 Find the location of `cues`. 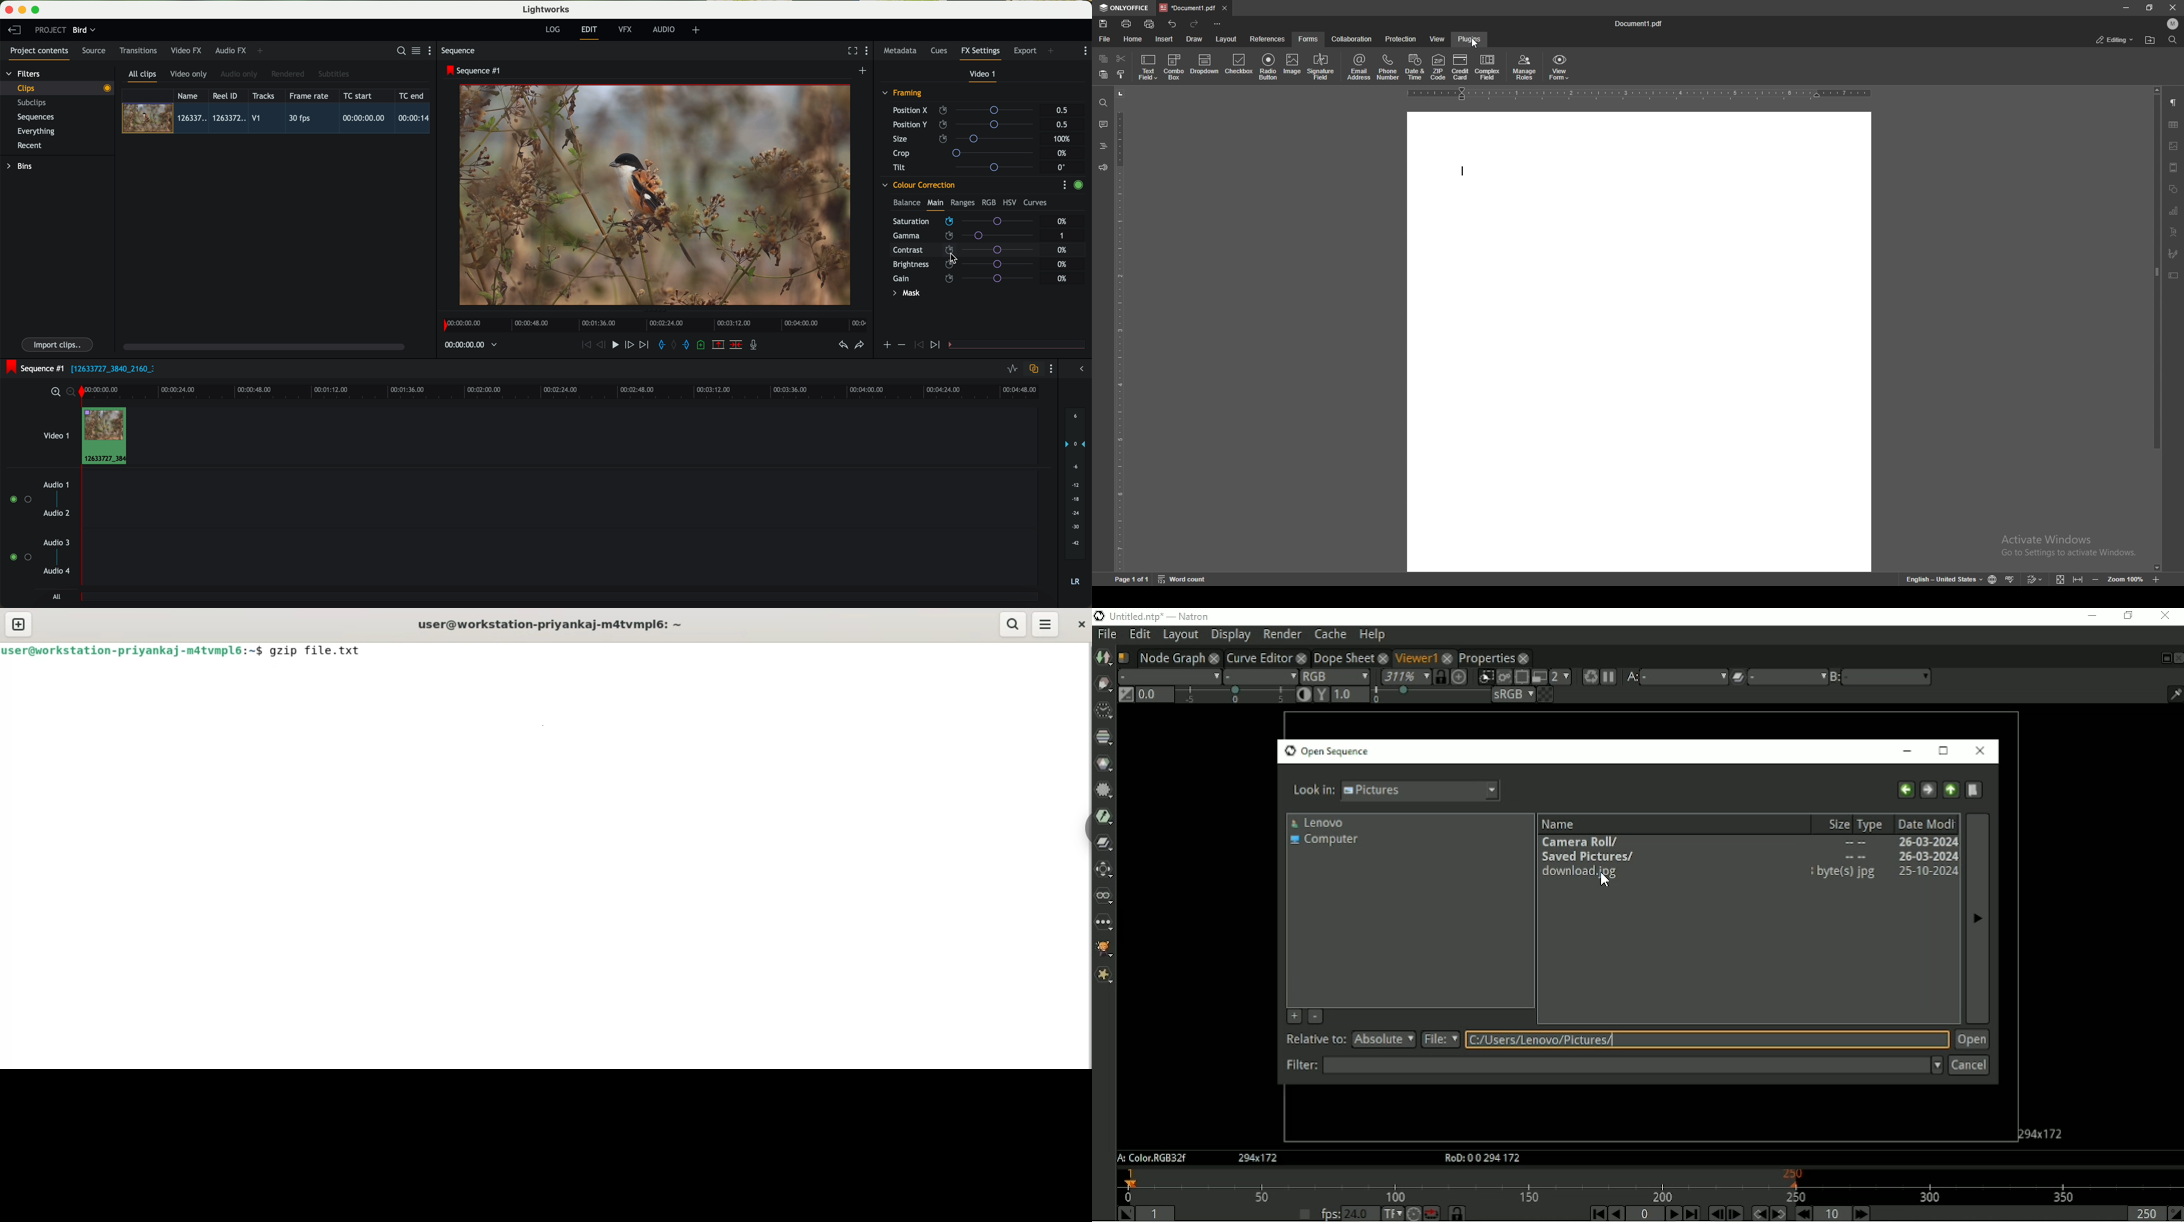

cues is located at coordinates (942, 51).